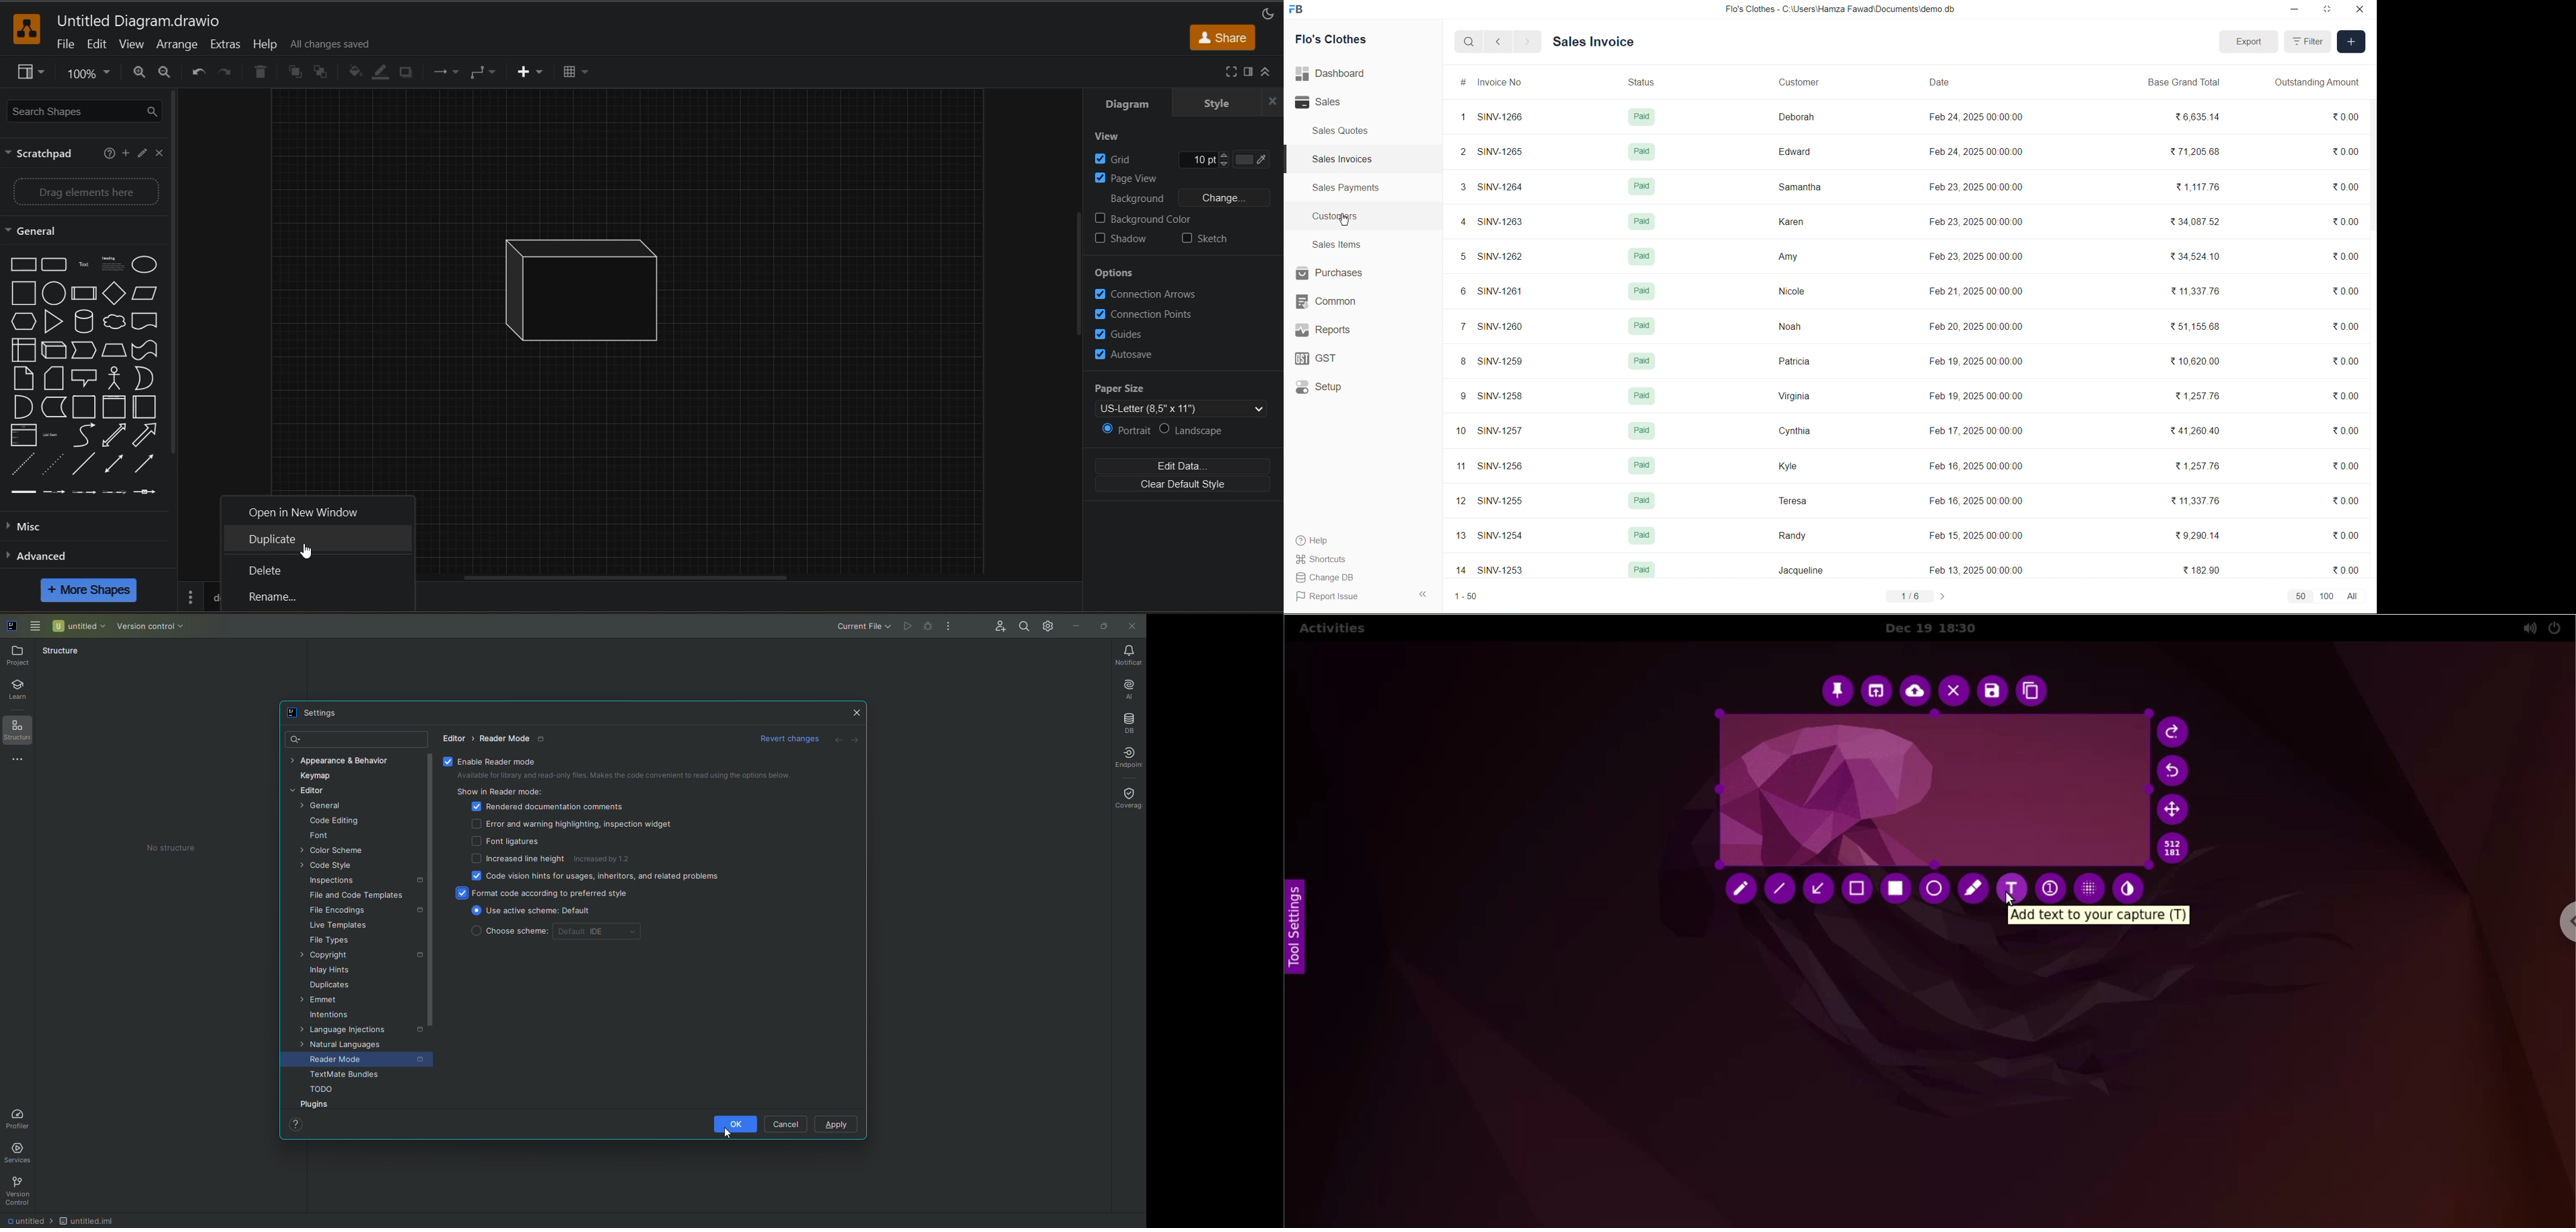  I want to click on guides, so click(1128, 333).